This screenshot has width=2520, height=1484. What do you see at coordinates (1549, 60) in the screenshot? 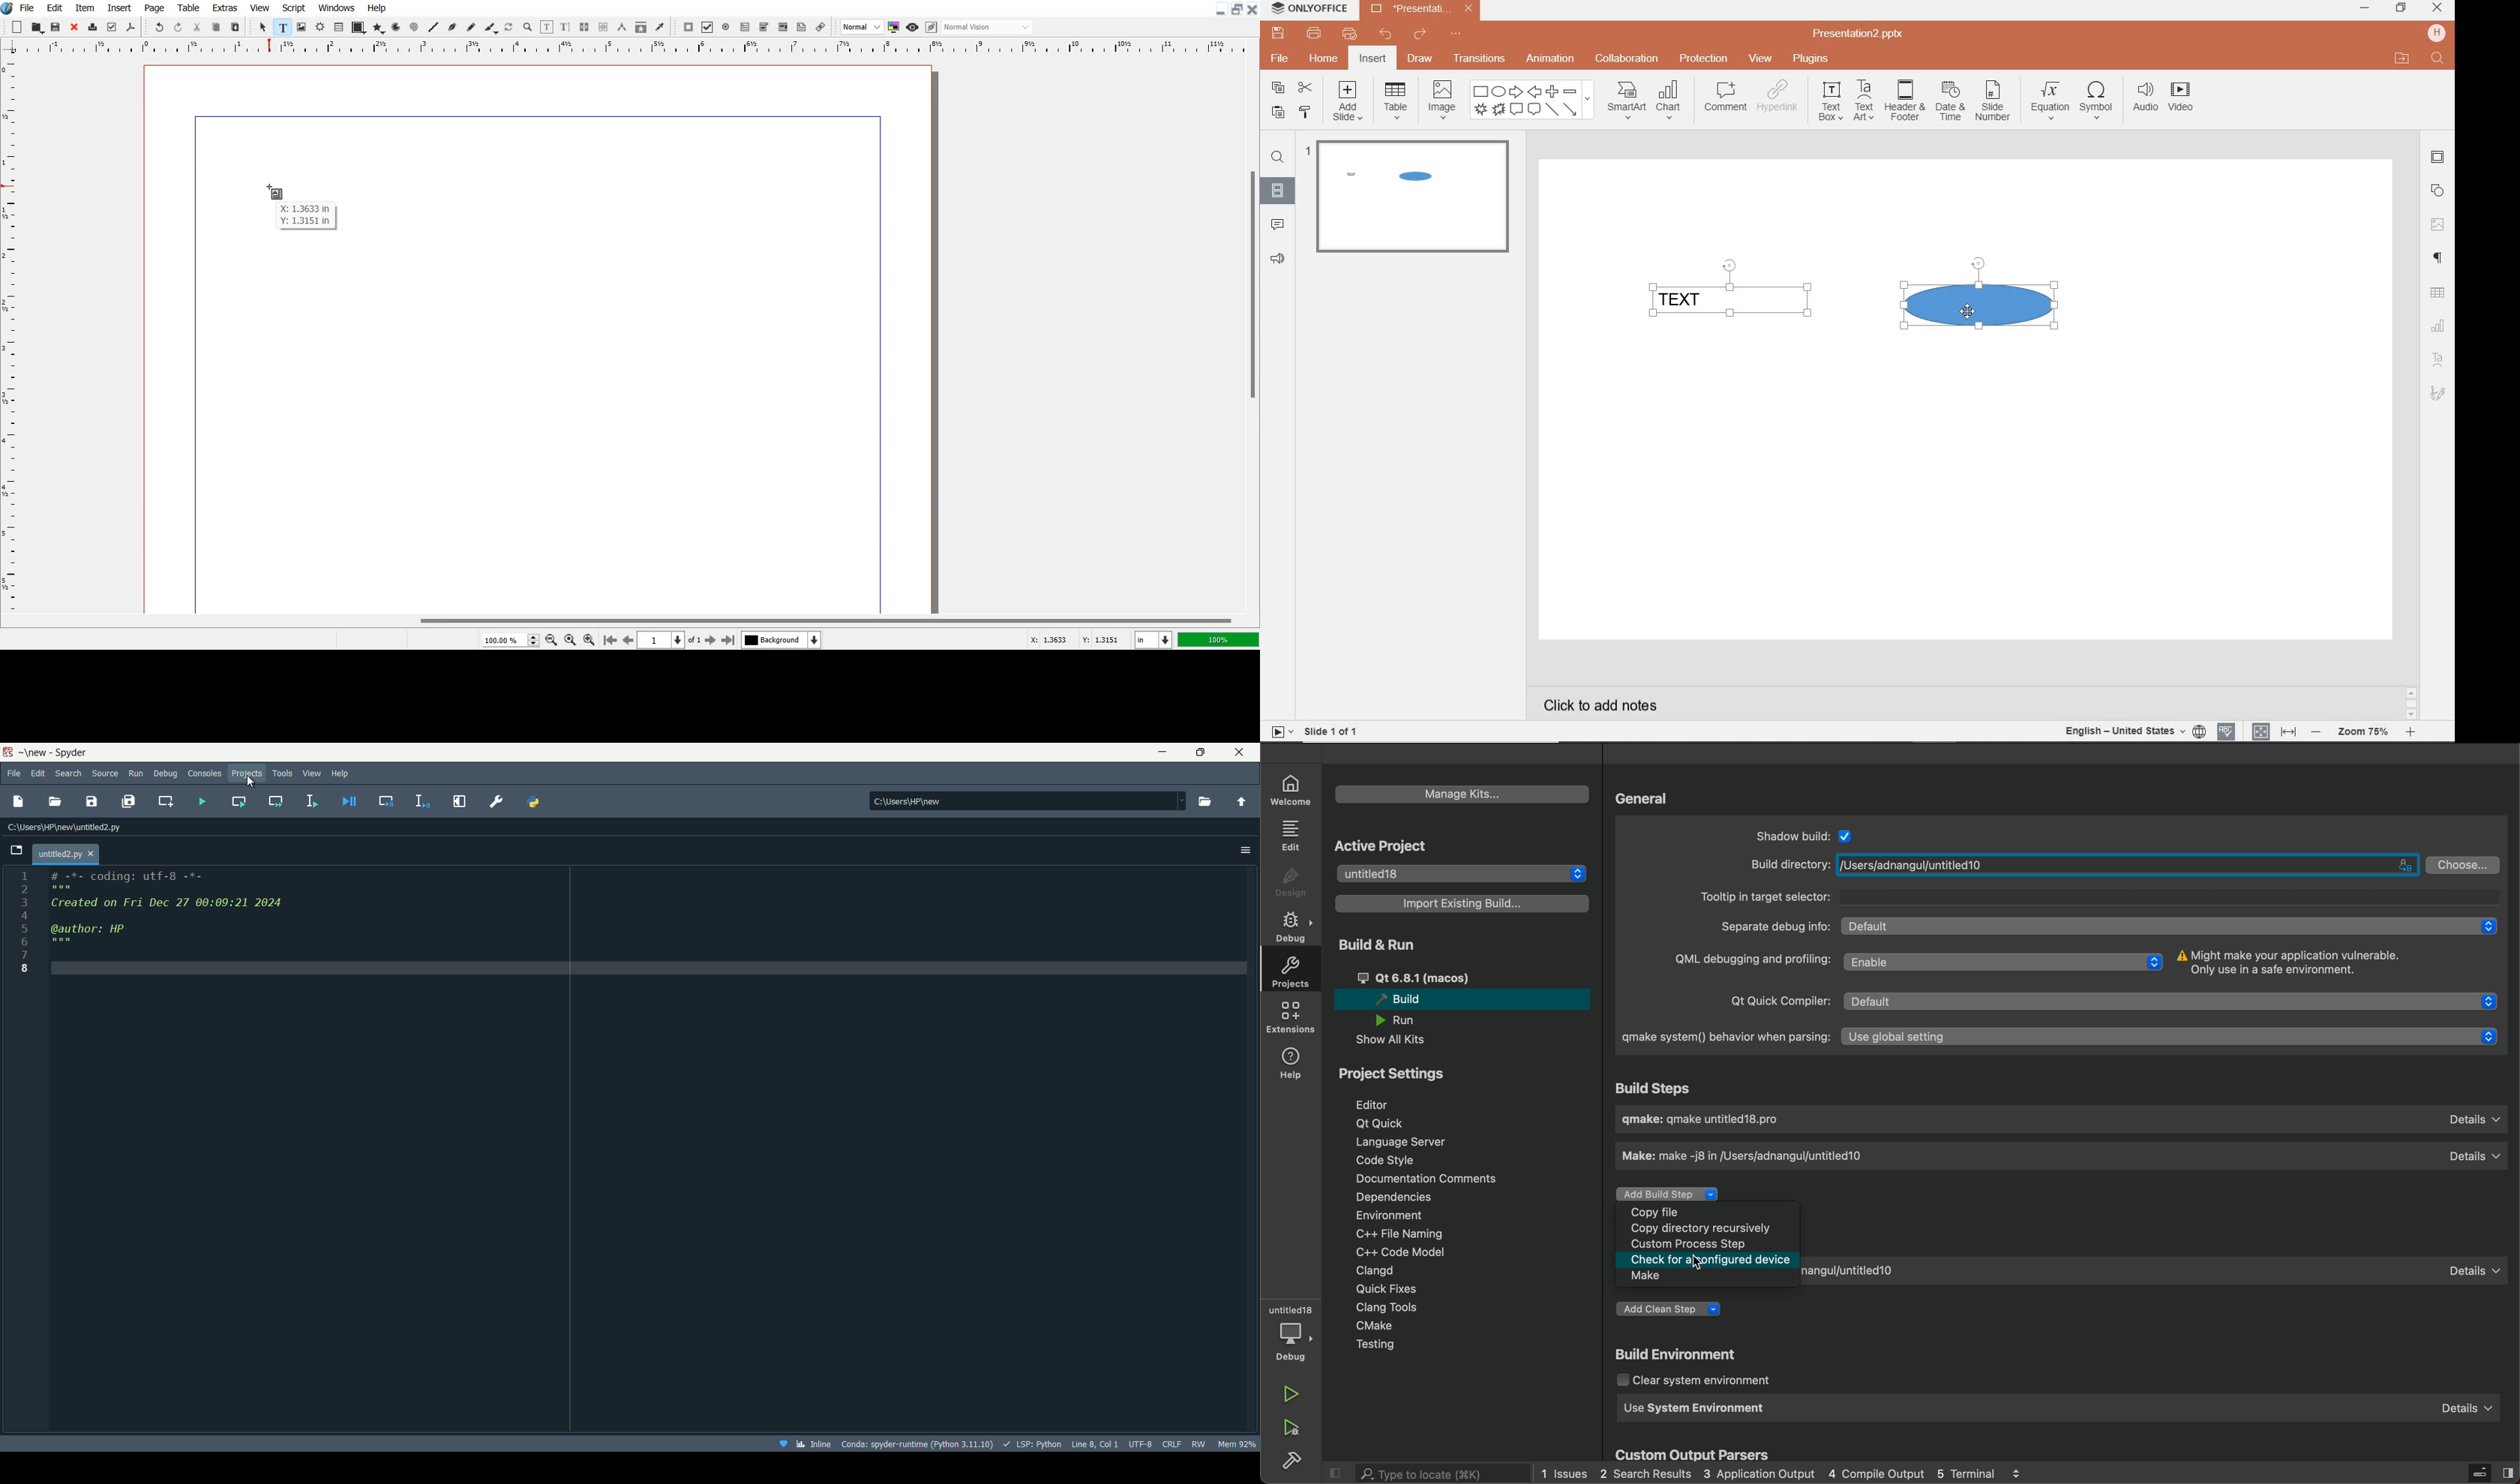
I see `animation` at bounding box center [1549, 60].